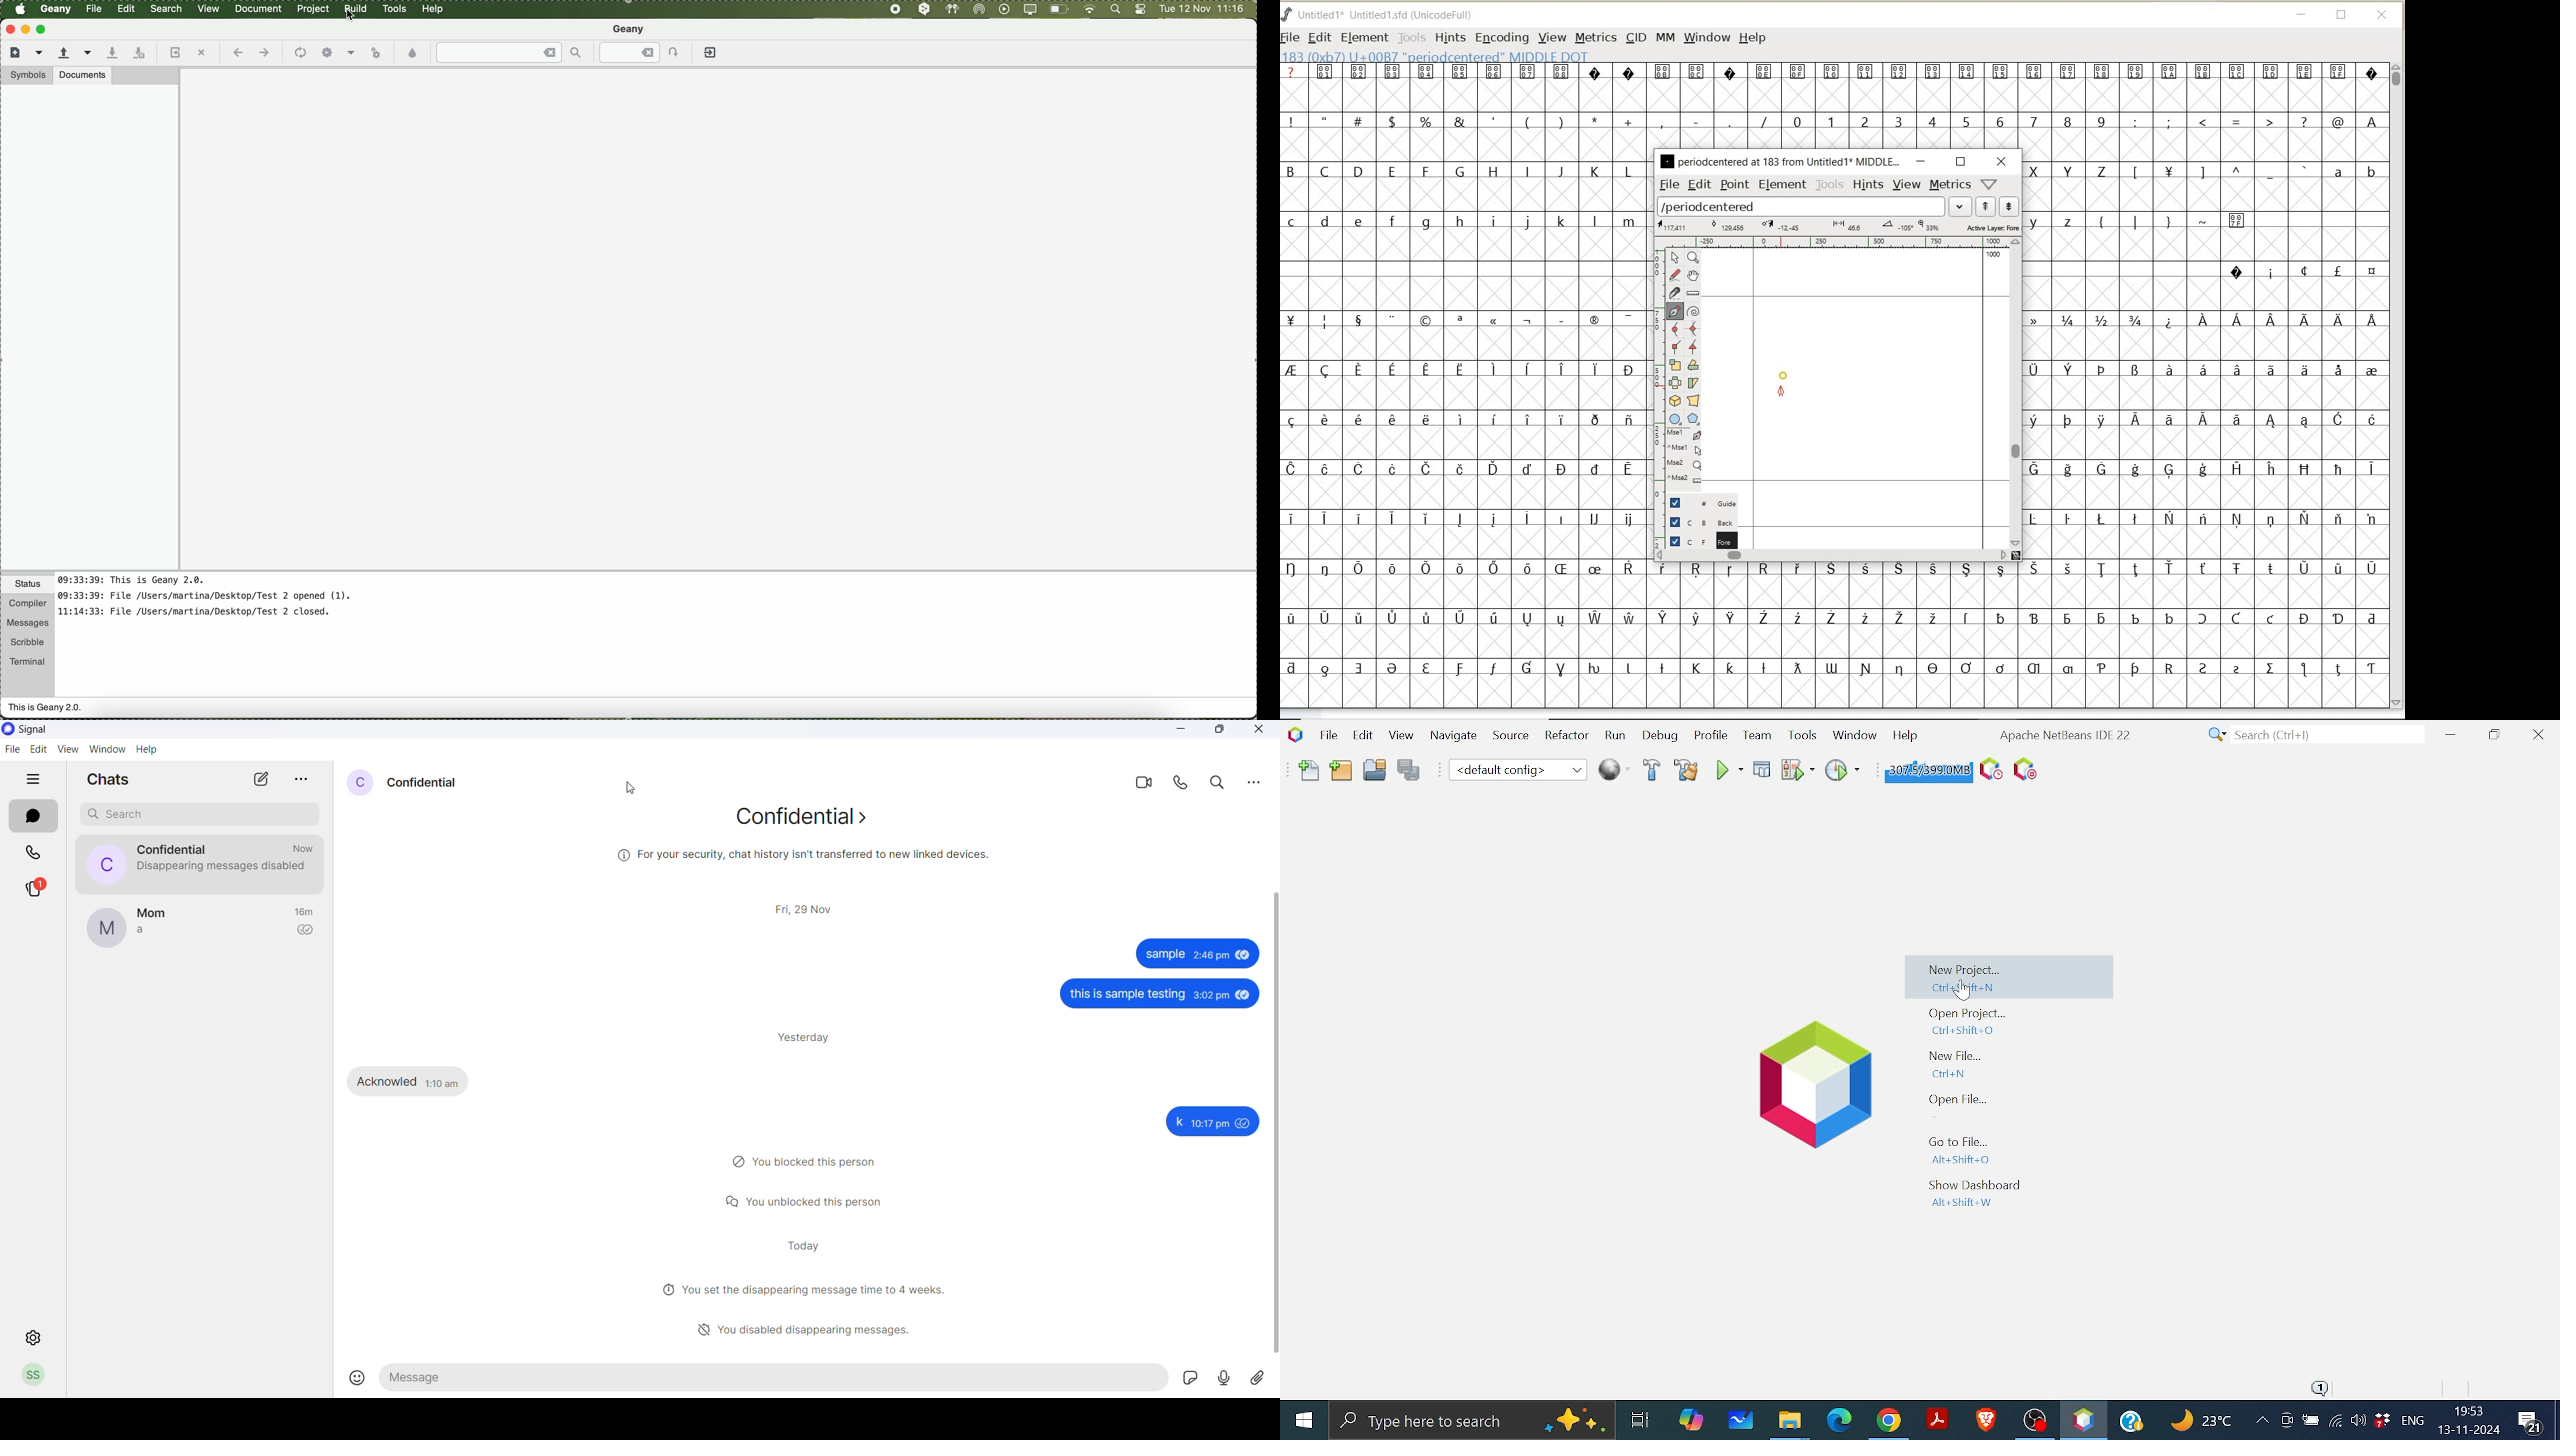 The width and height of the screenshot is (2576, 1456). I want to click on edit, so click(35, 749).